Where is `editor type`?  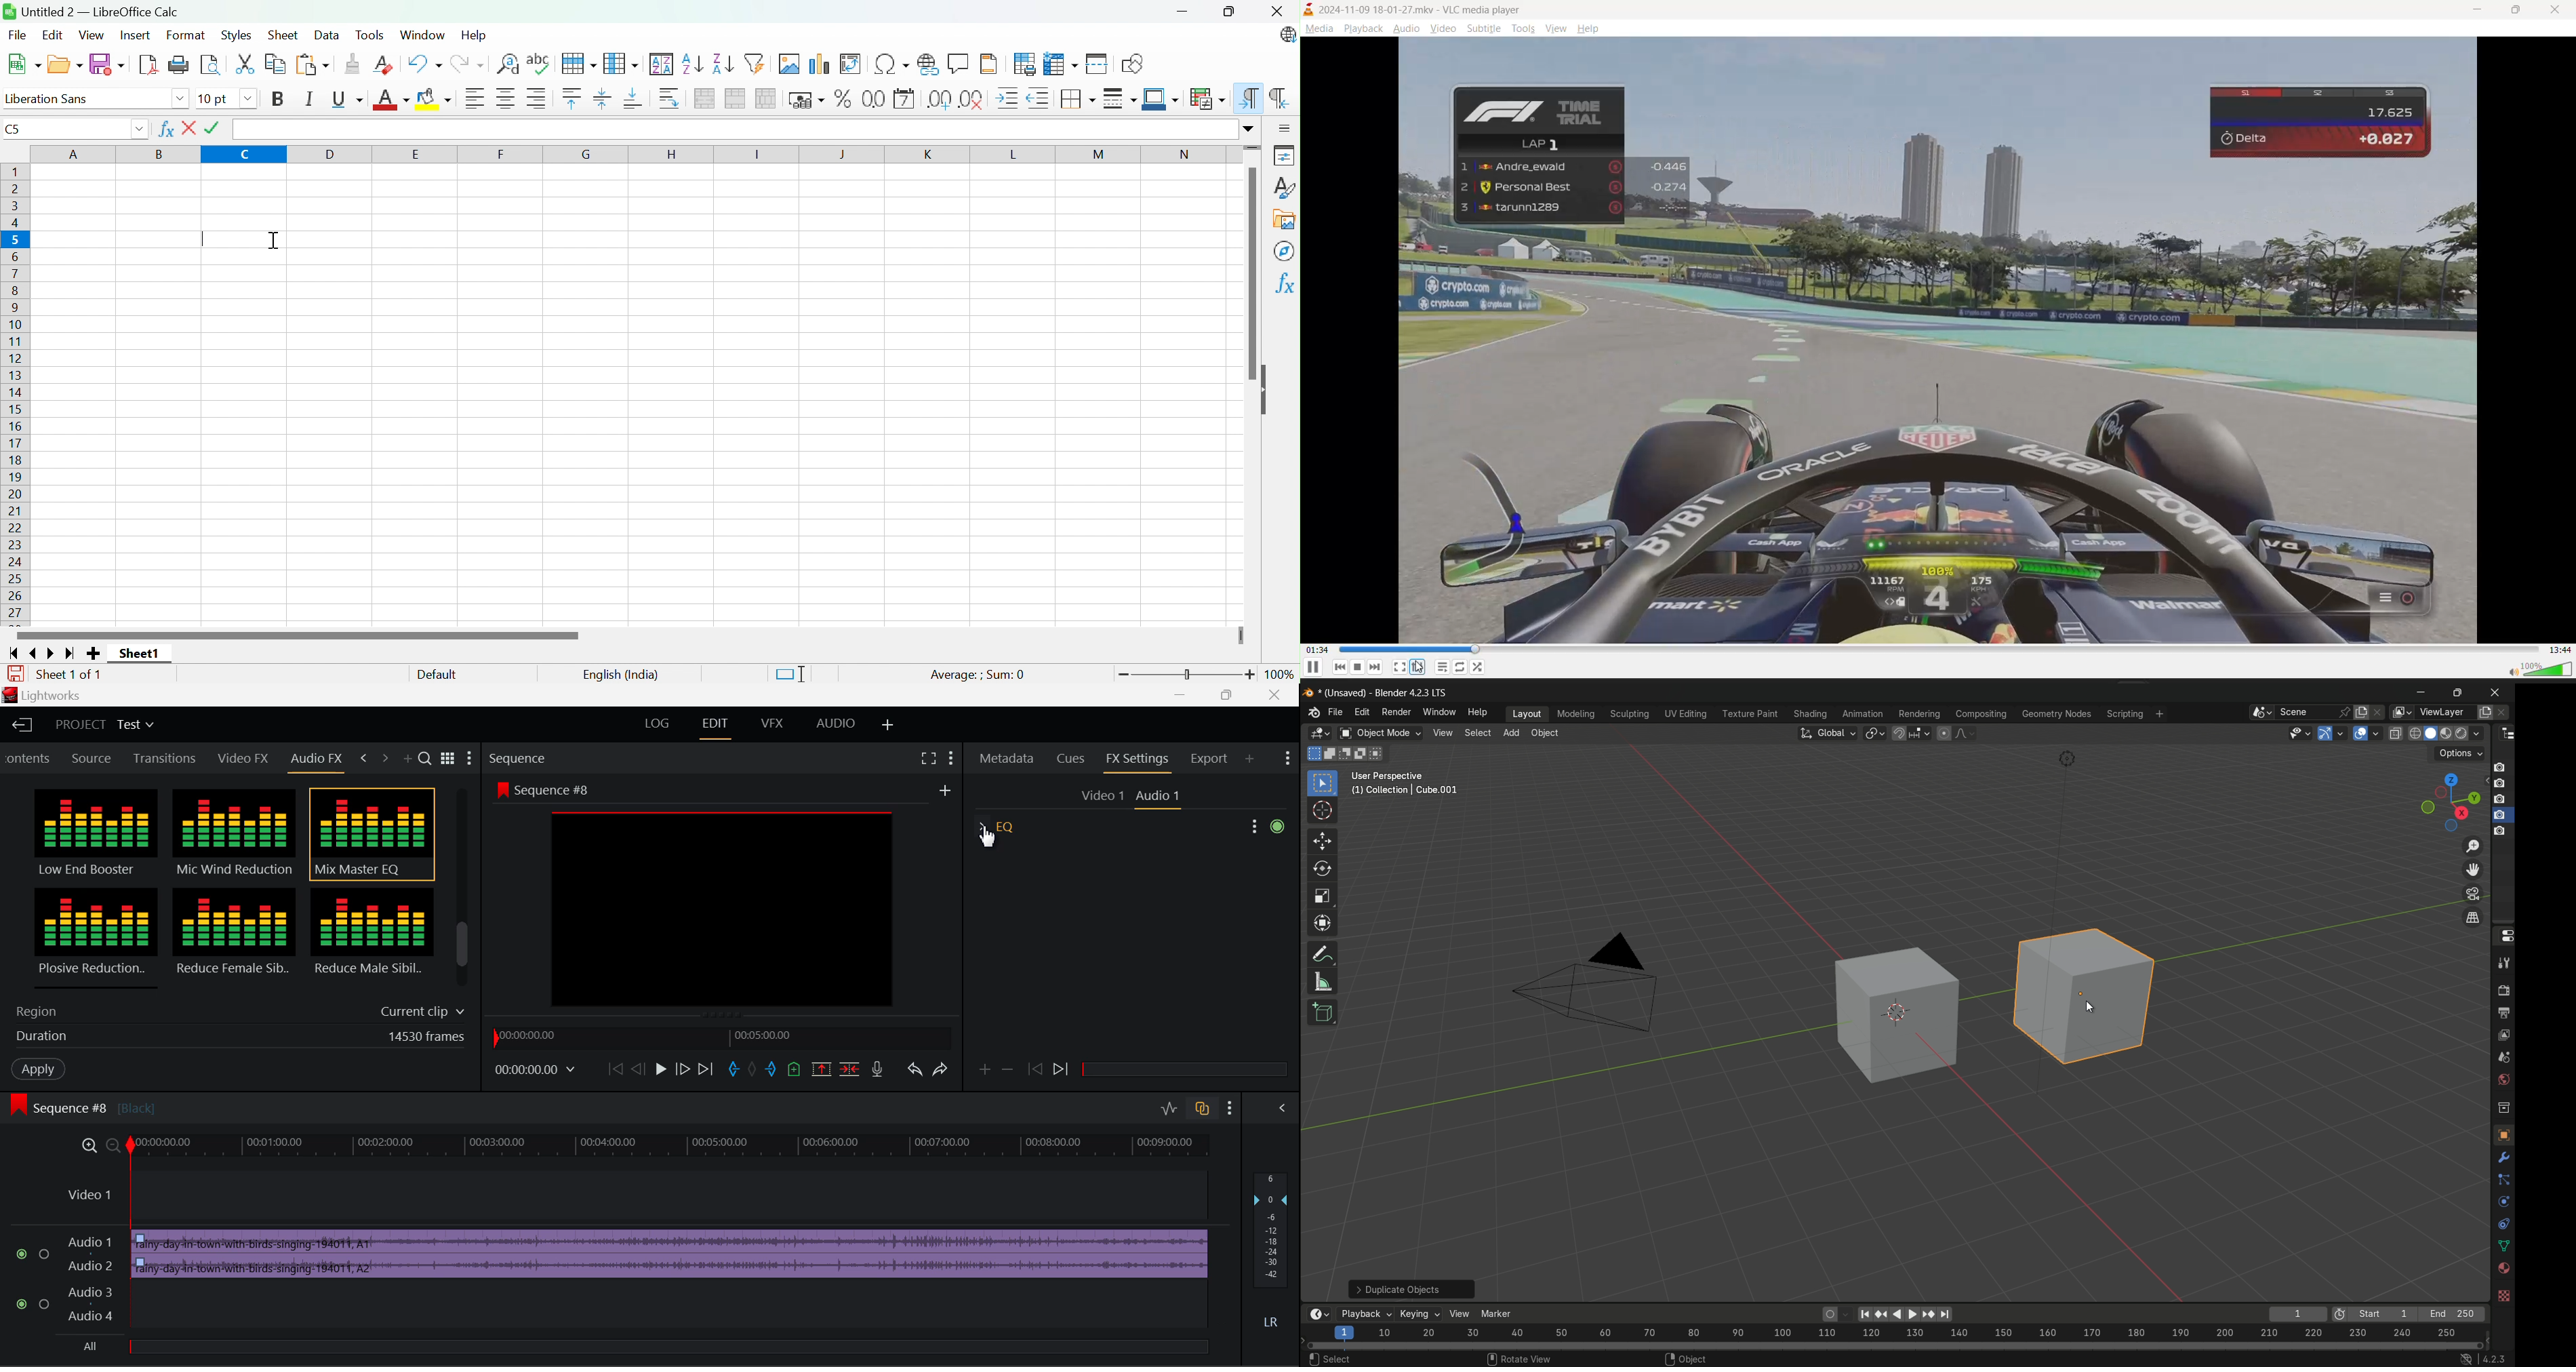 editor type is located at coordinates (2505, 735).